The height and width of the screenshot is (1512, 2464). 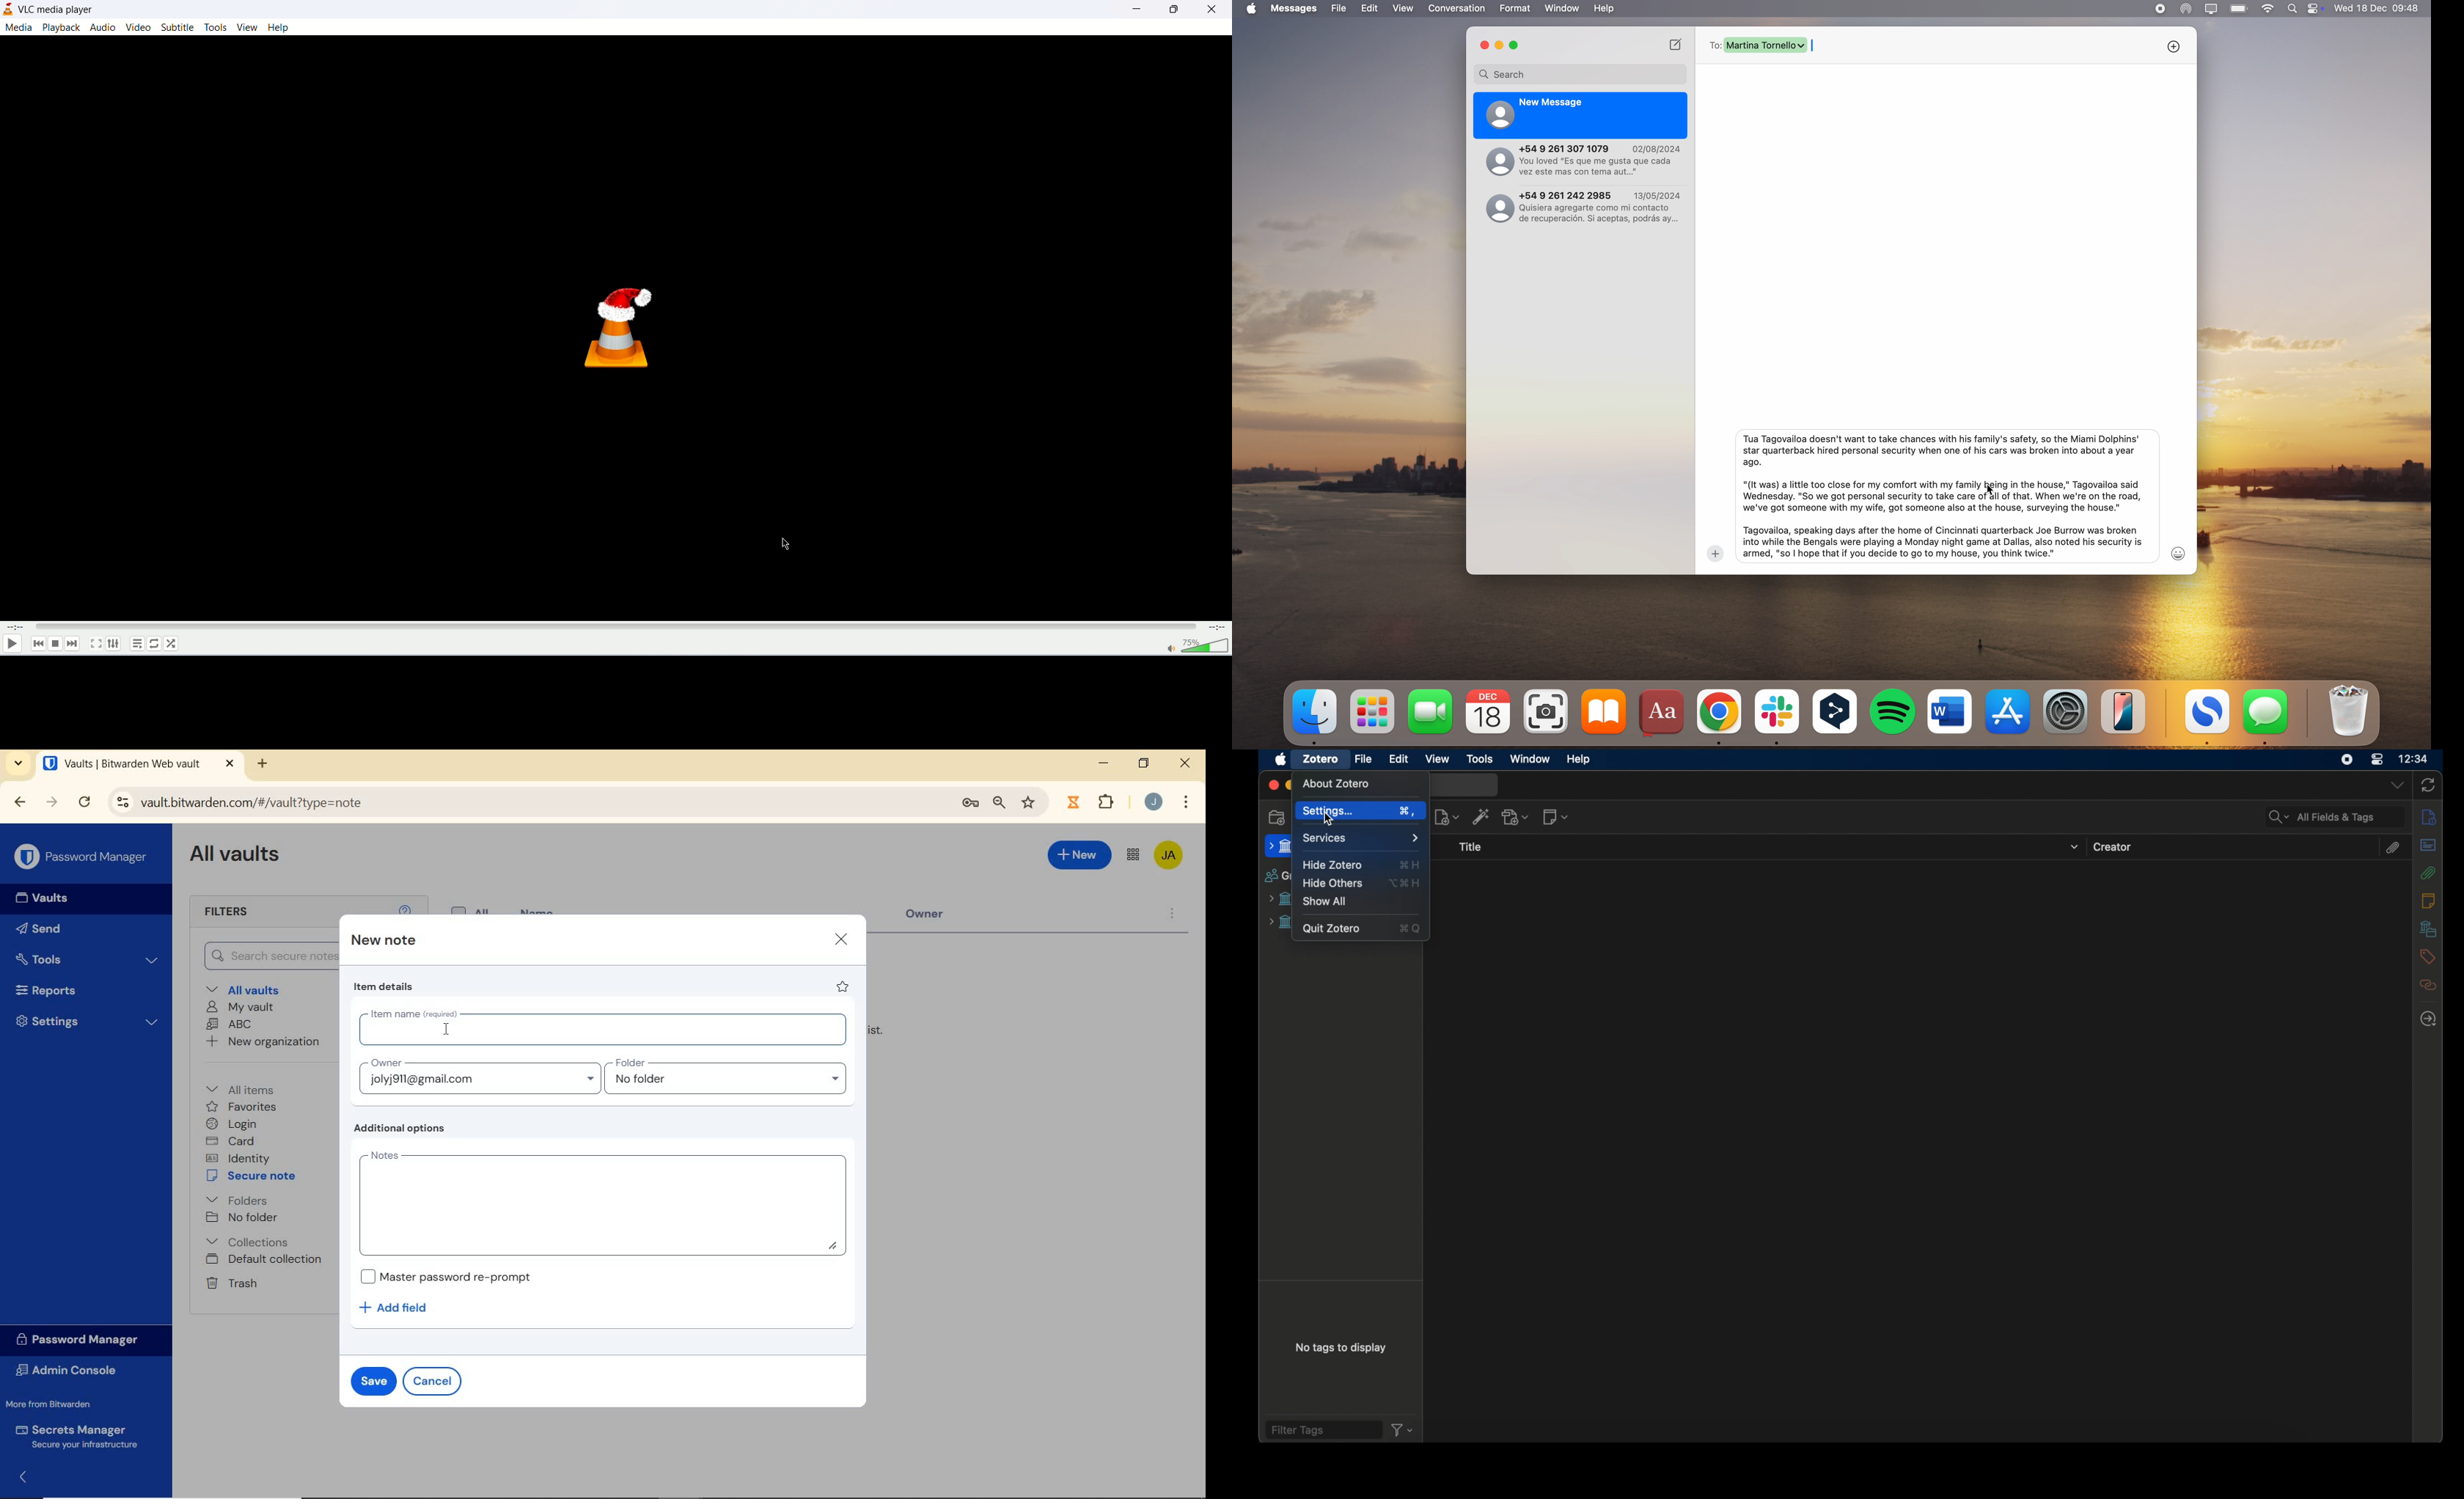 I want to click on new message, so click(x=1676, y=44).